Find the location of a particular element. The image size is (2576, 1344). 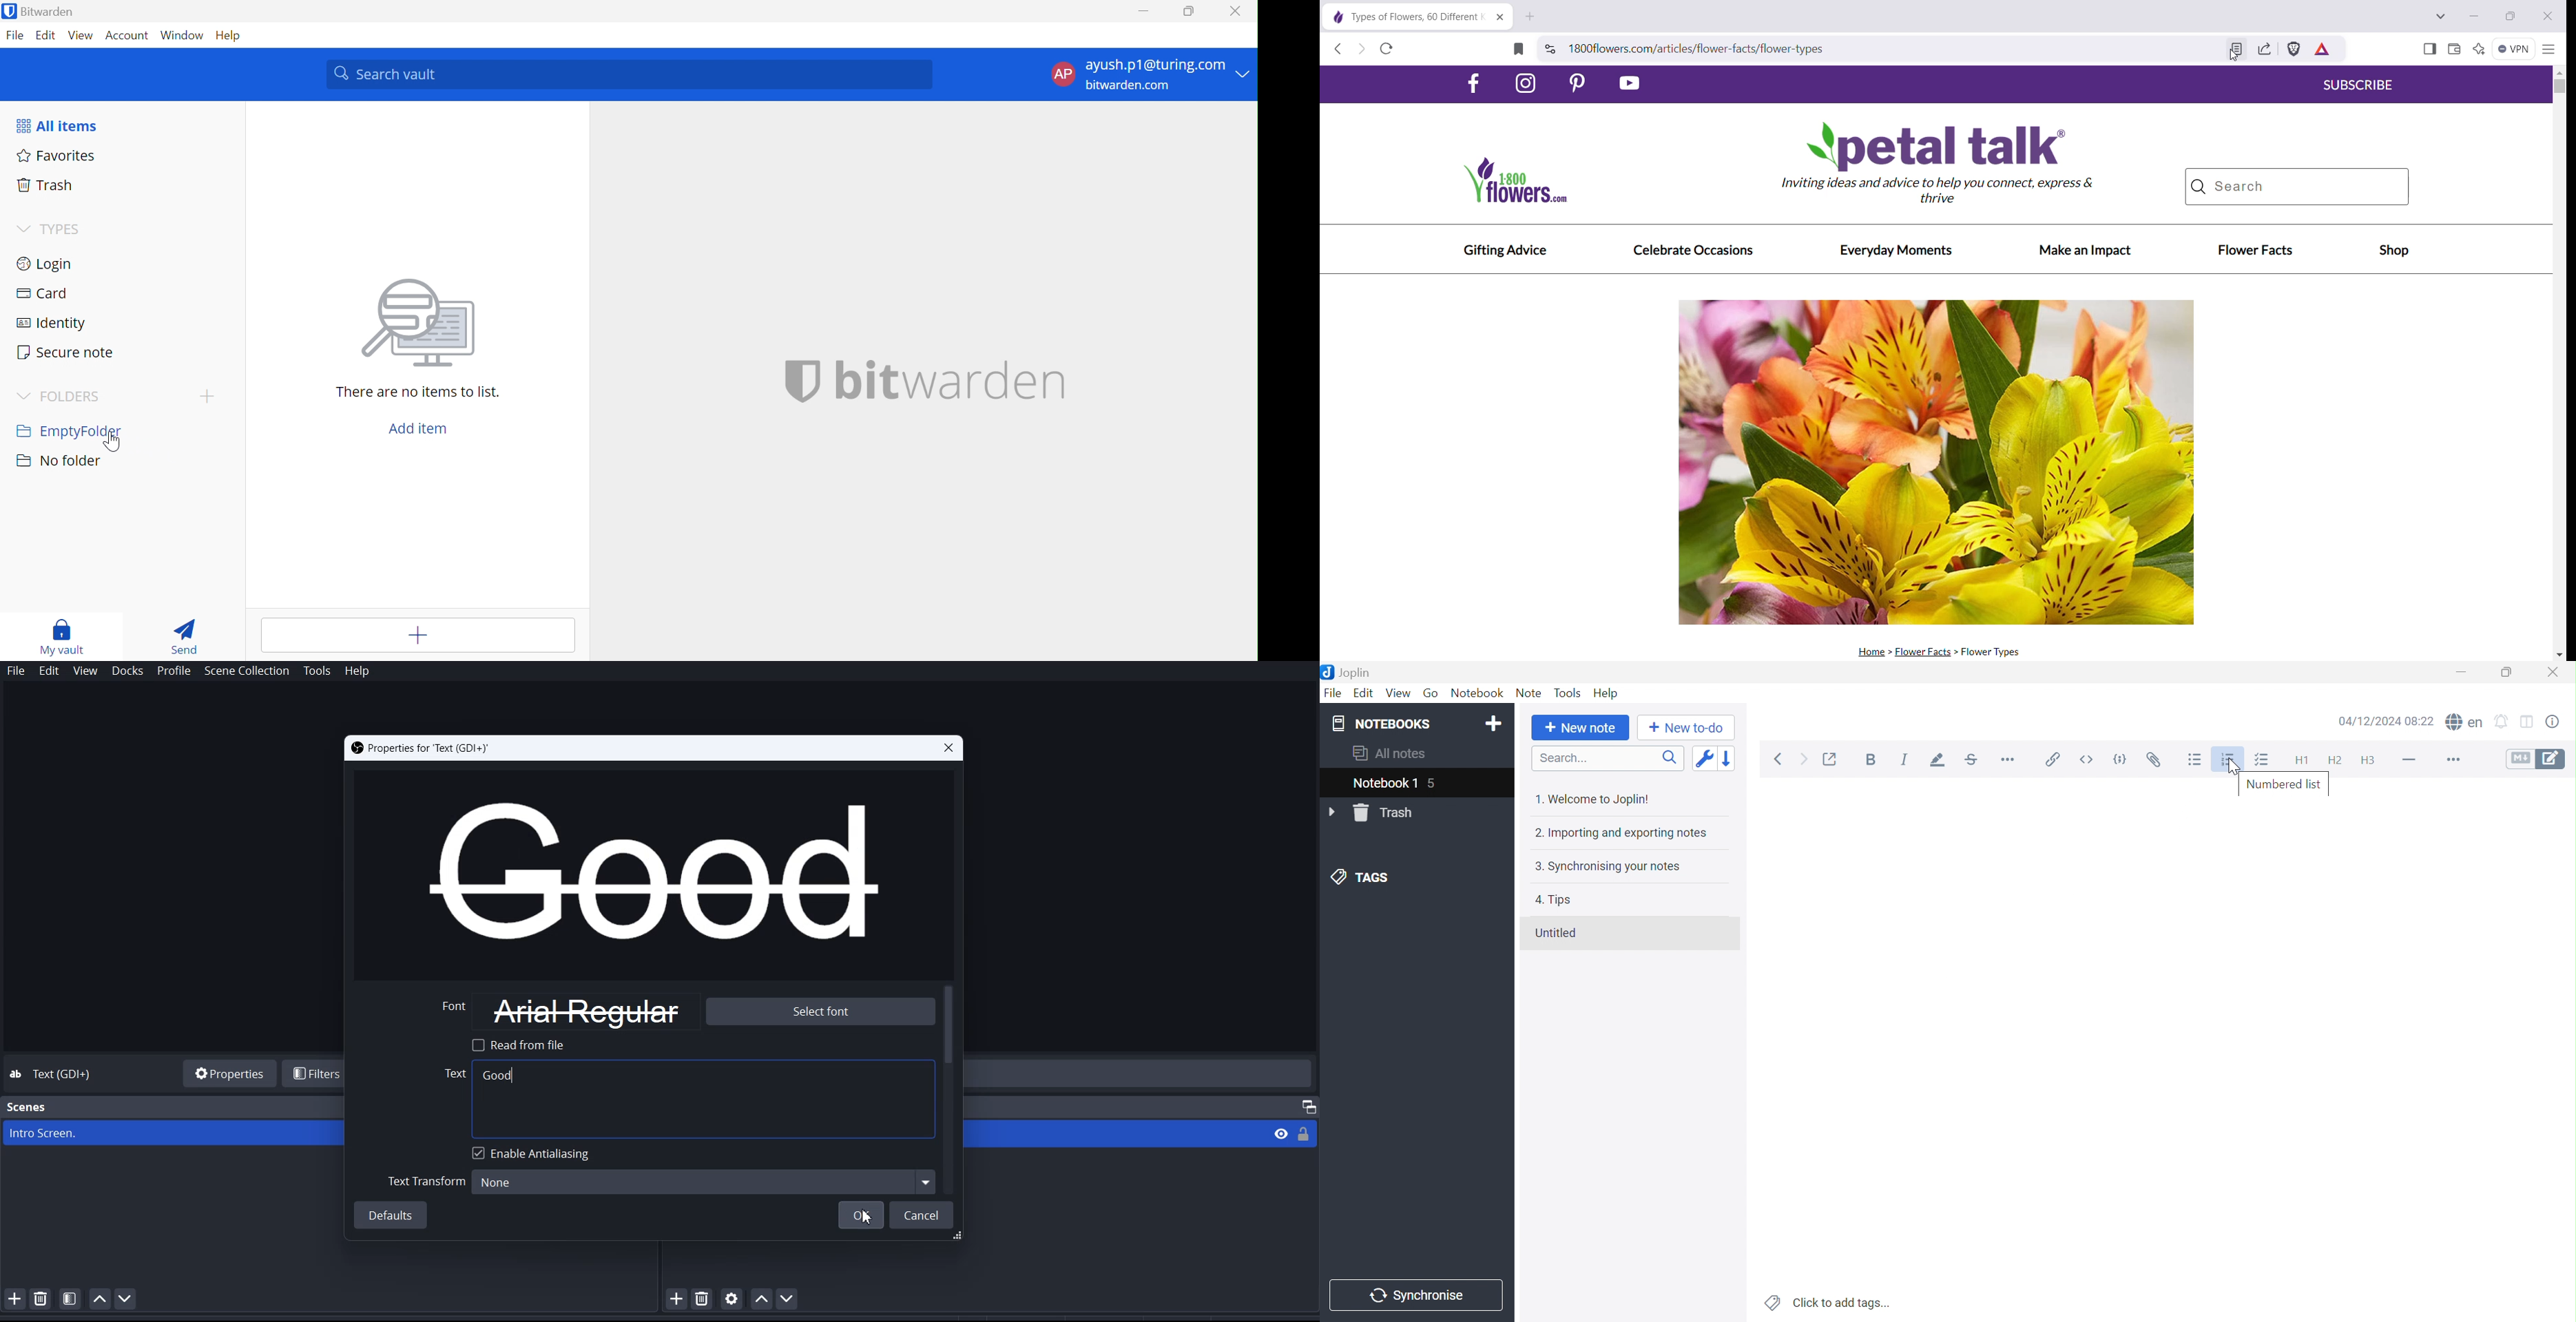

4. Tips is located at coordinates (1553, 900).